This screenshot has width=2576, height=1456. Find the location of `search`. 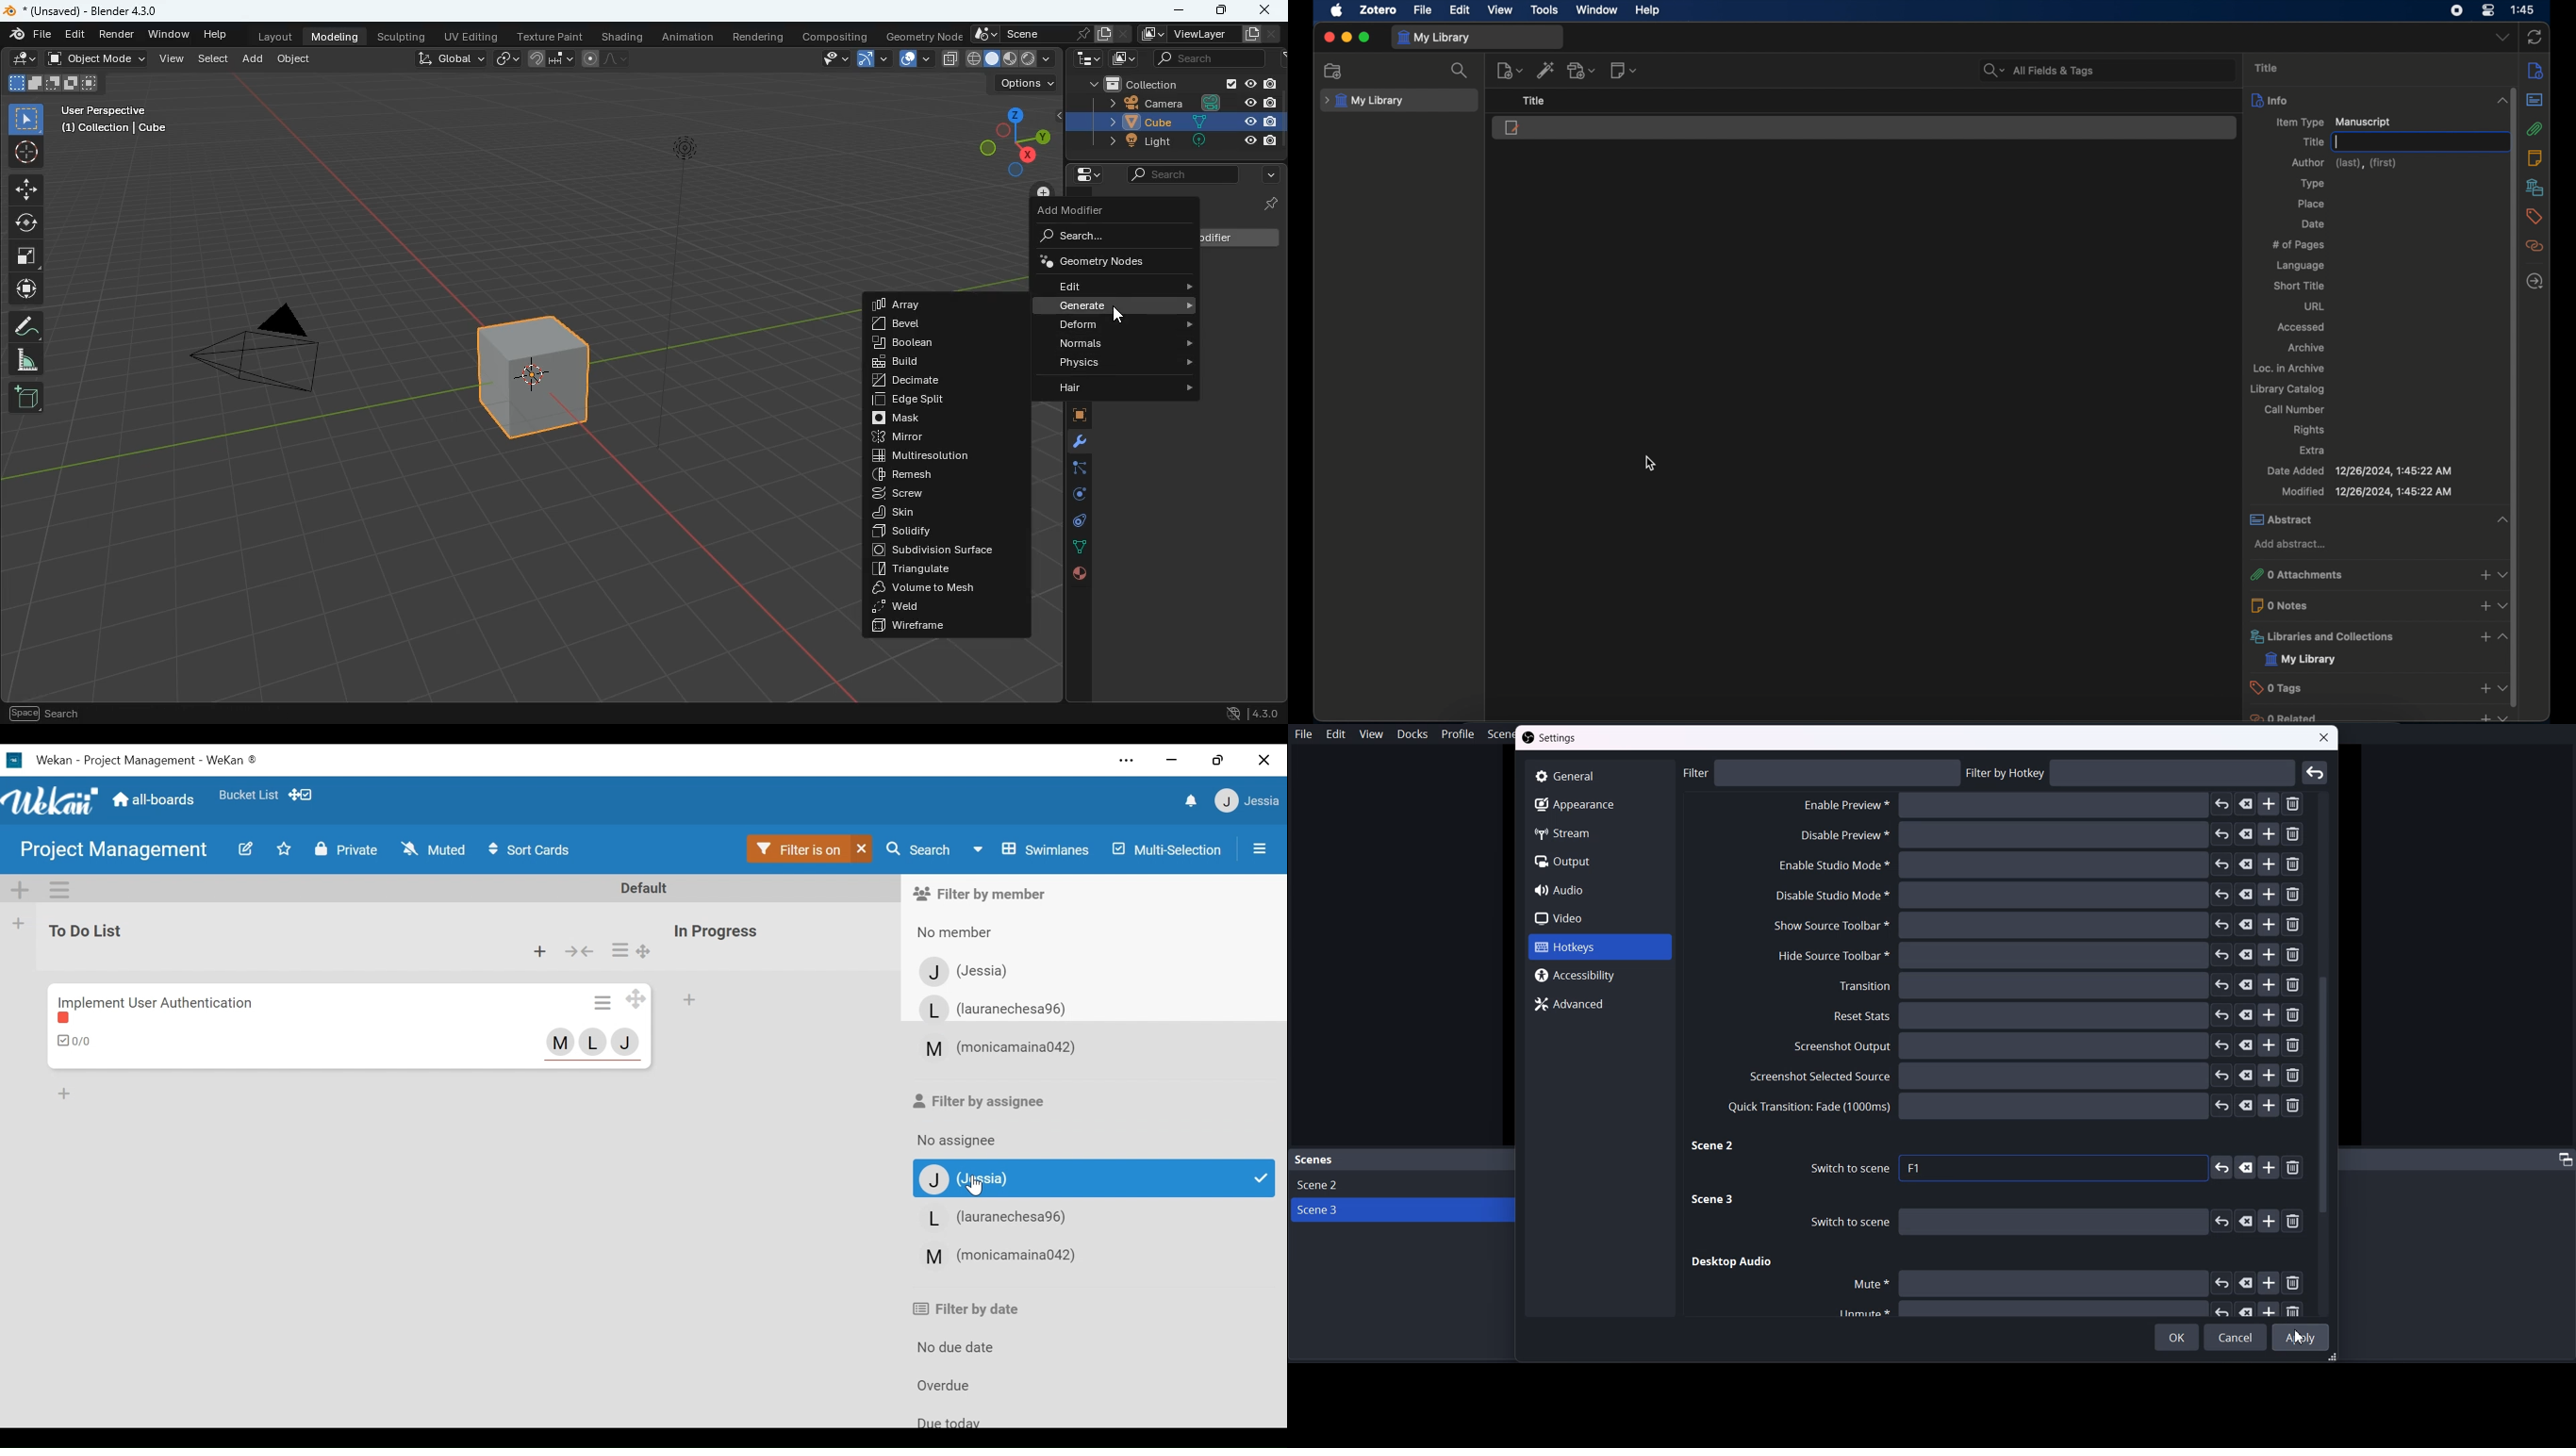

search is located at coordinates (1460, 70).